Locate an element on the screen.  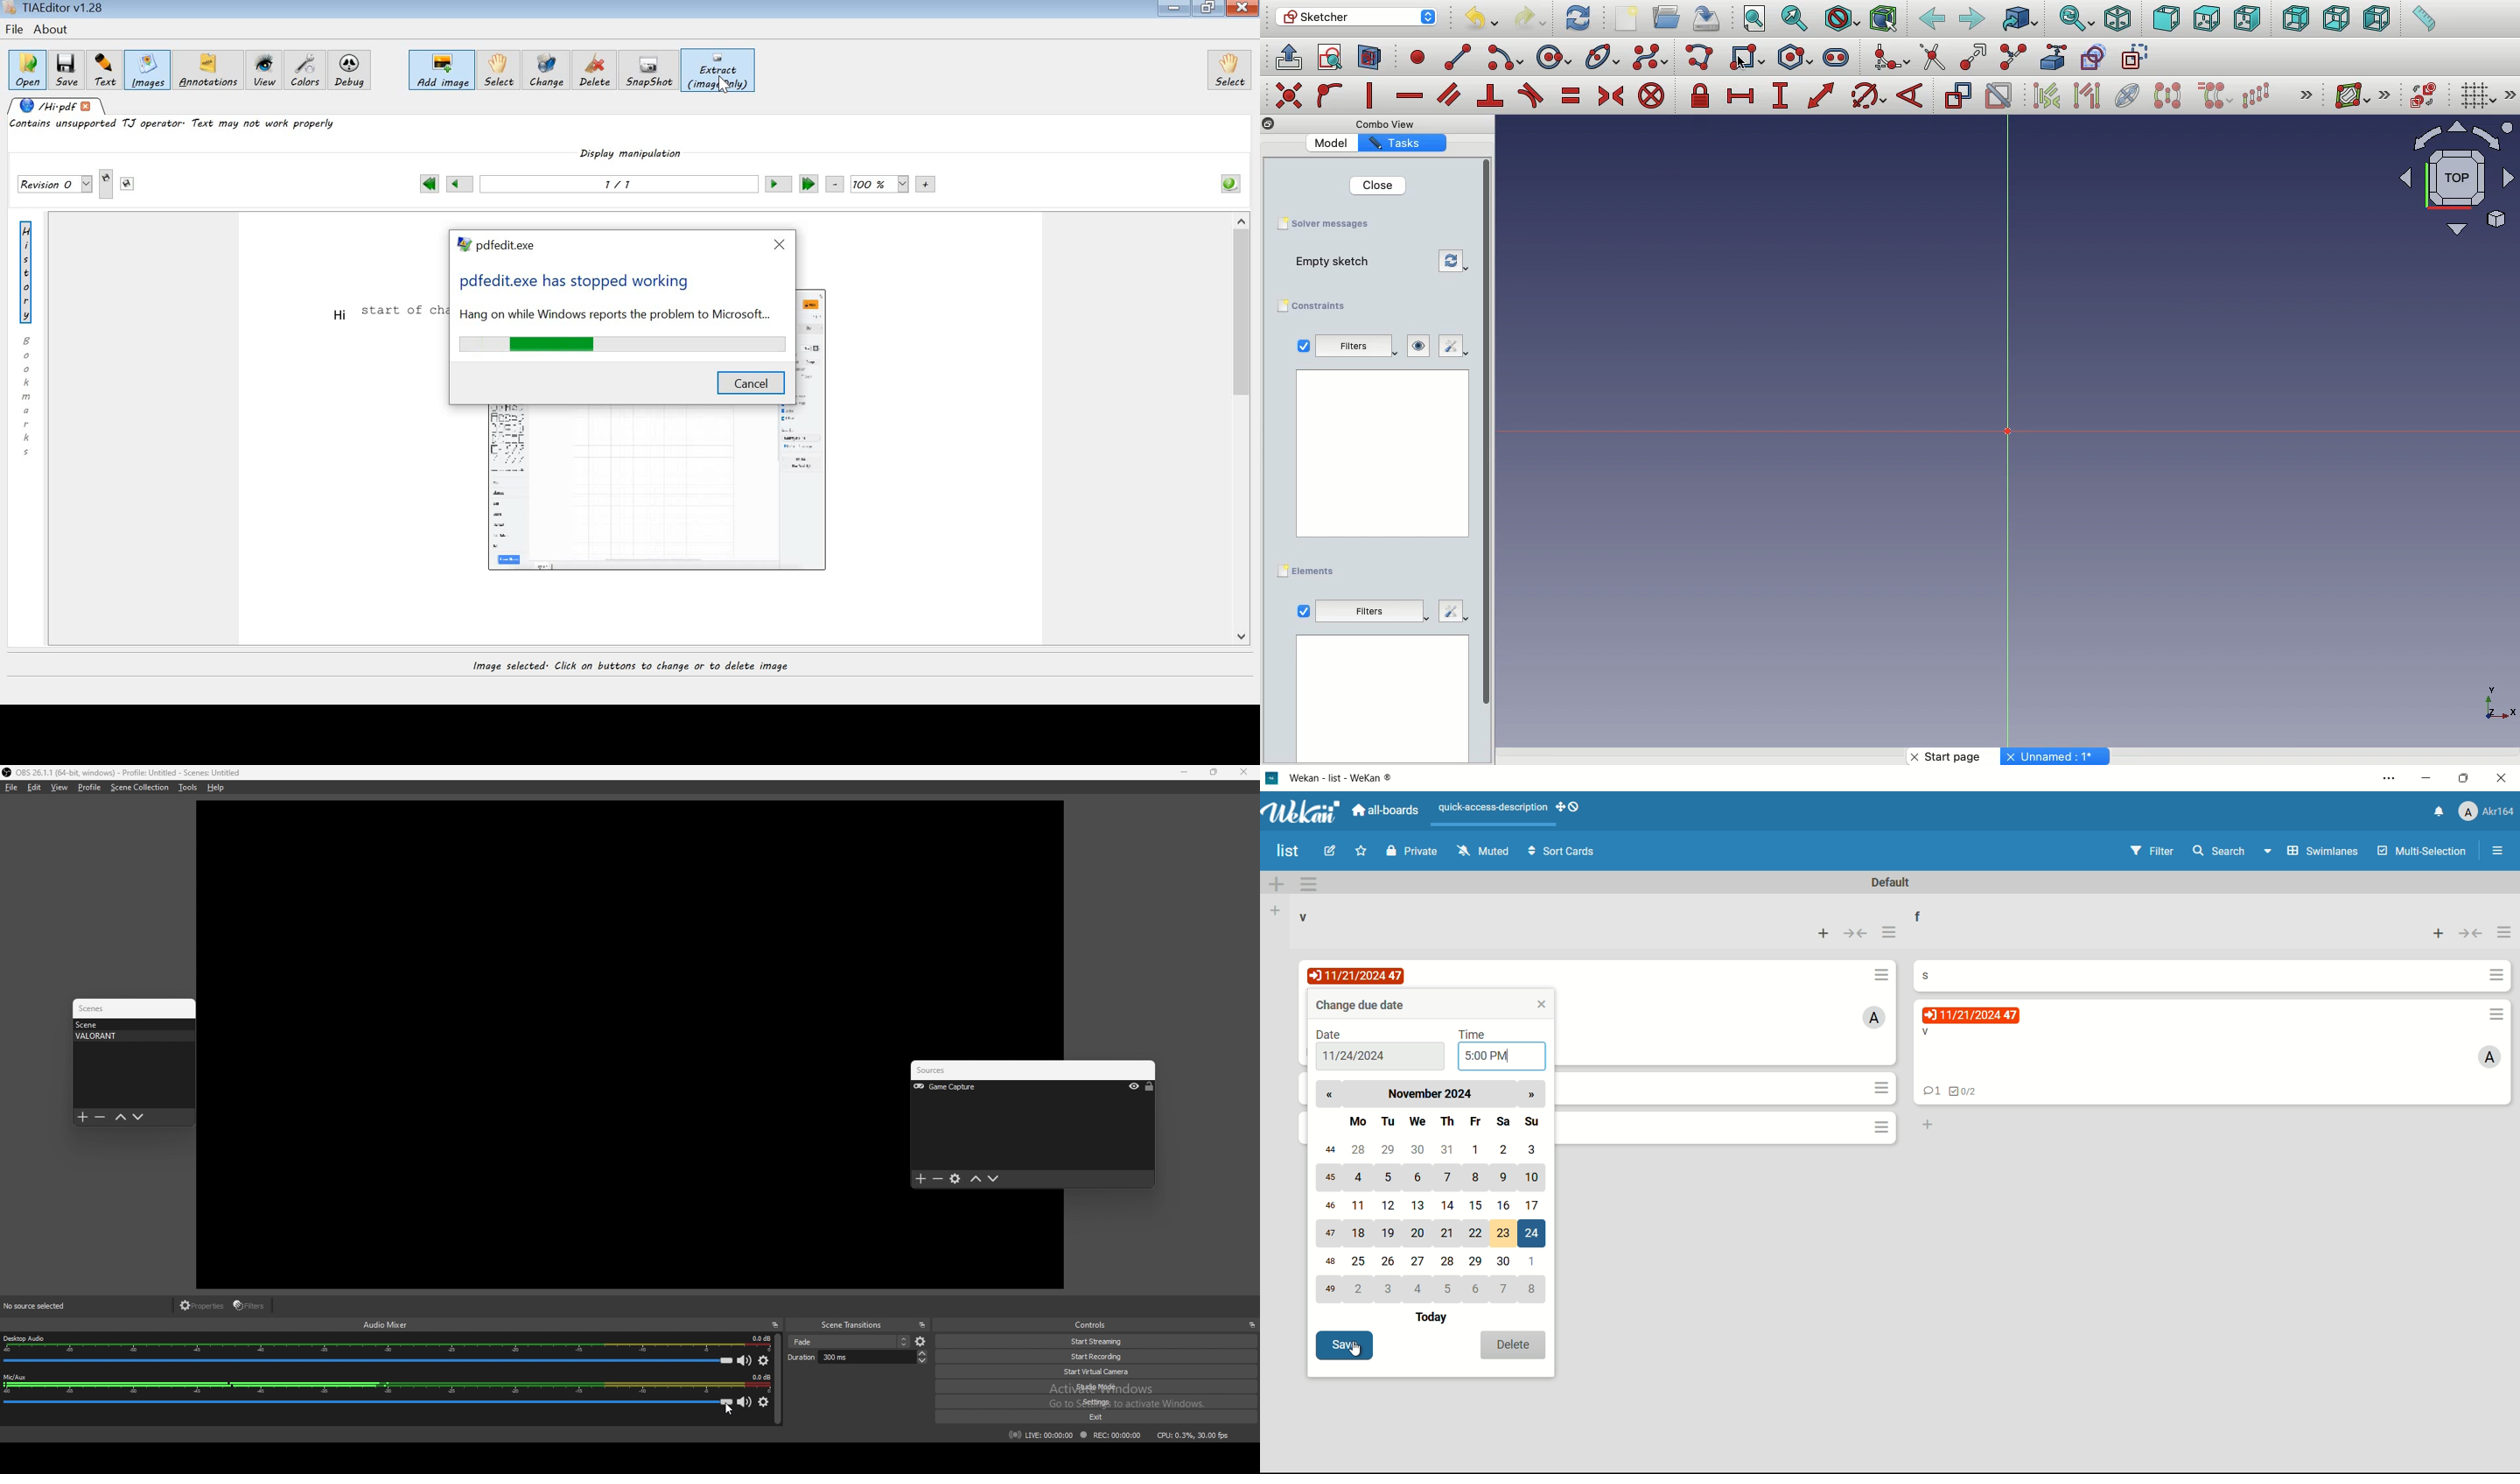
wekan icon is located at coordinates (1276, 777).